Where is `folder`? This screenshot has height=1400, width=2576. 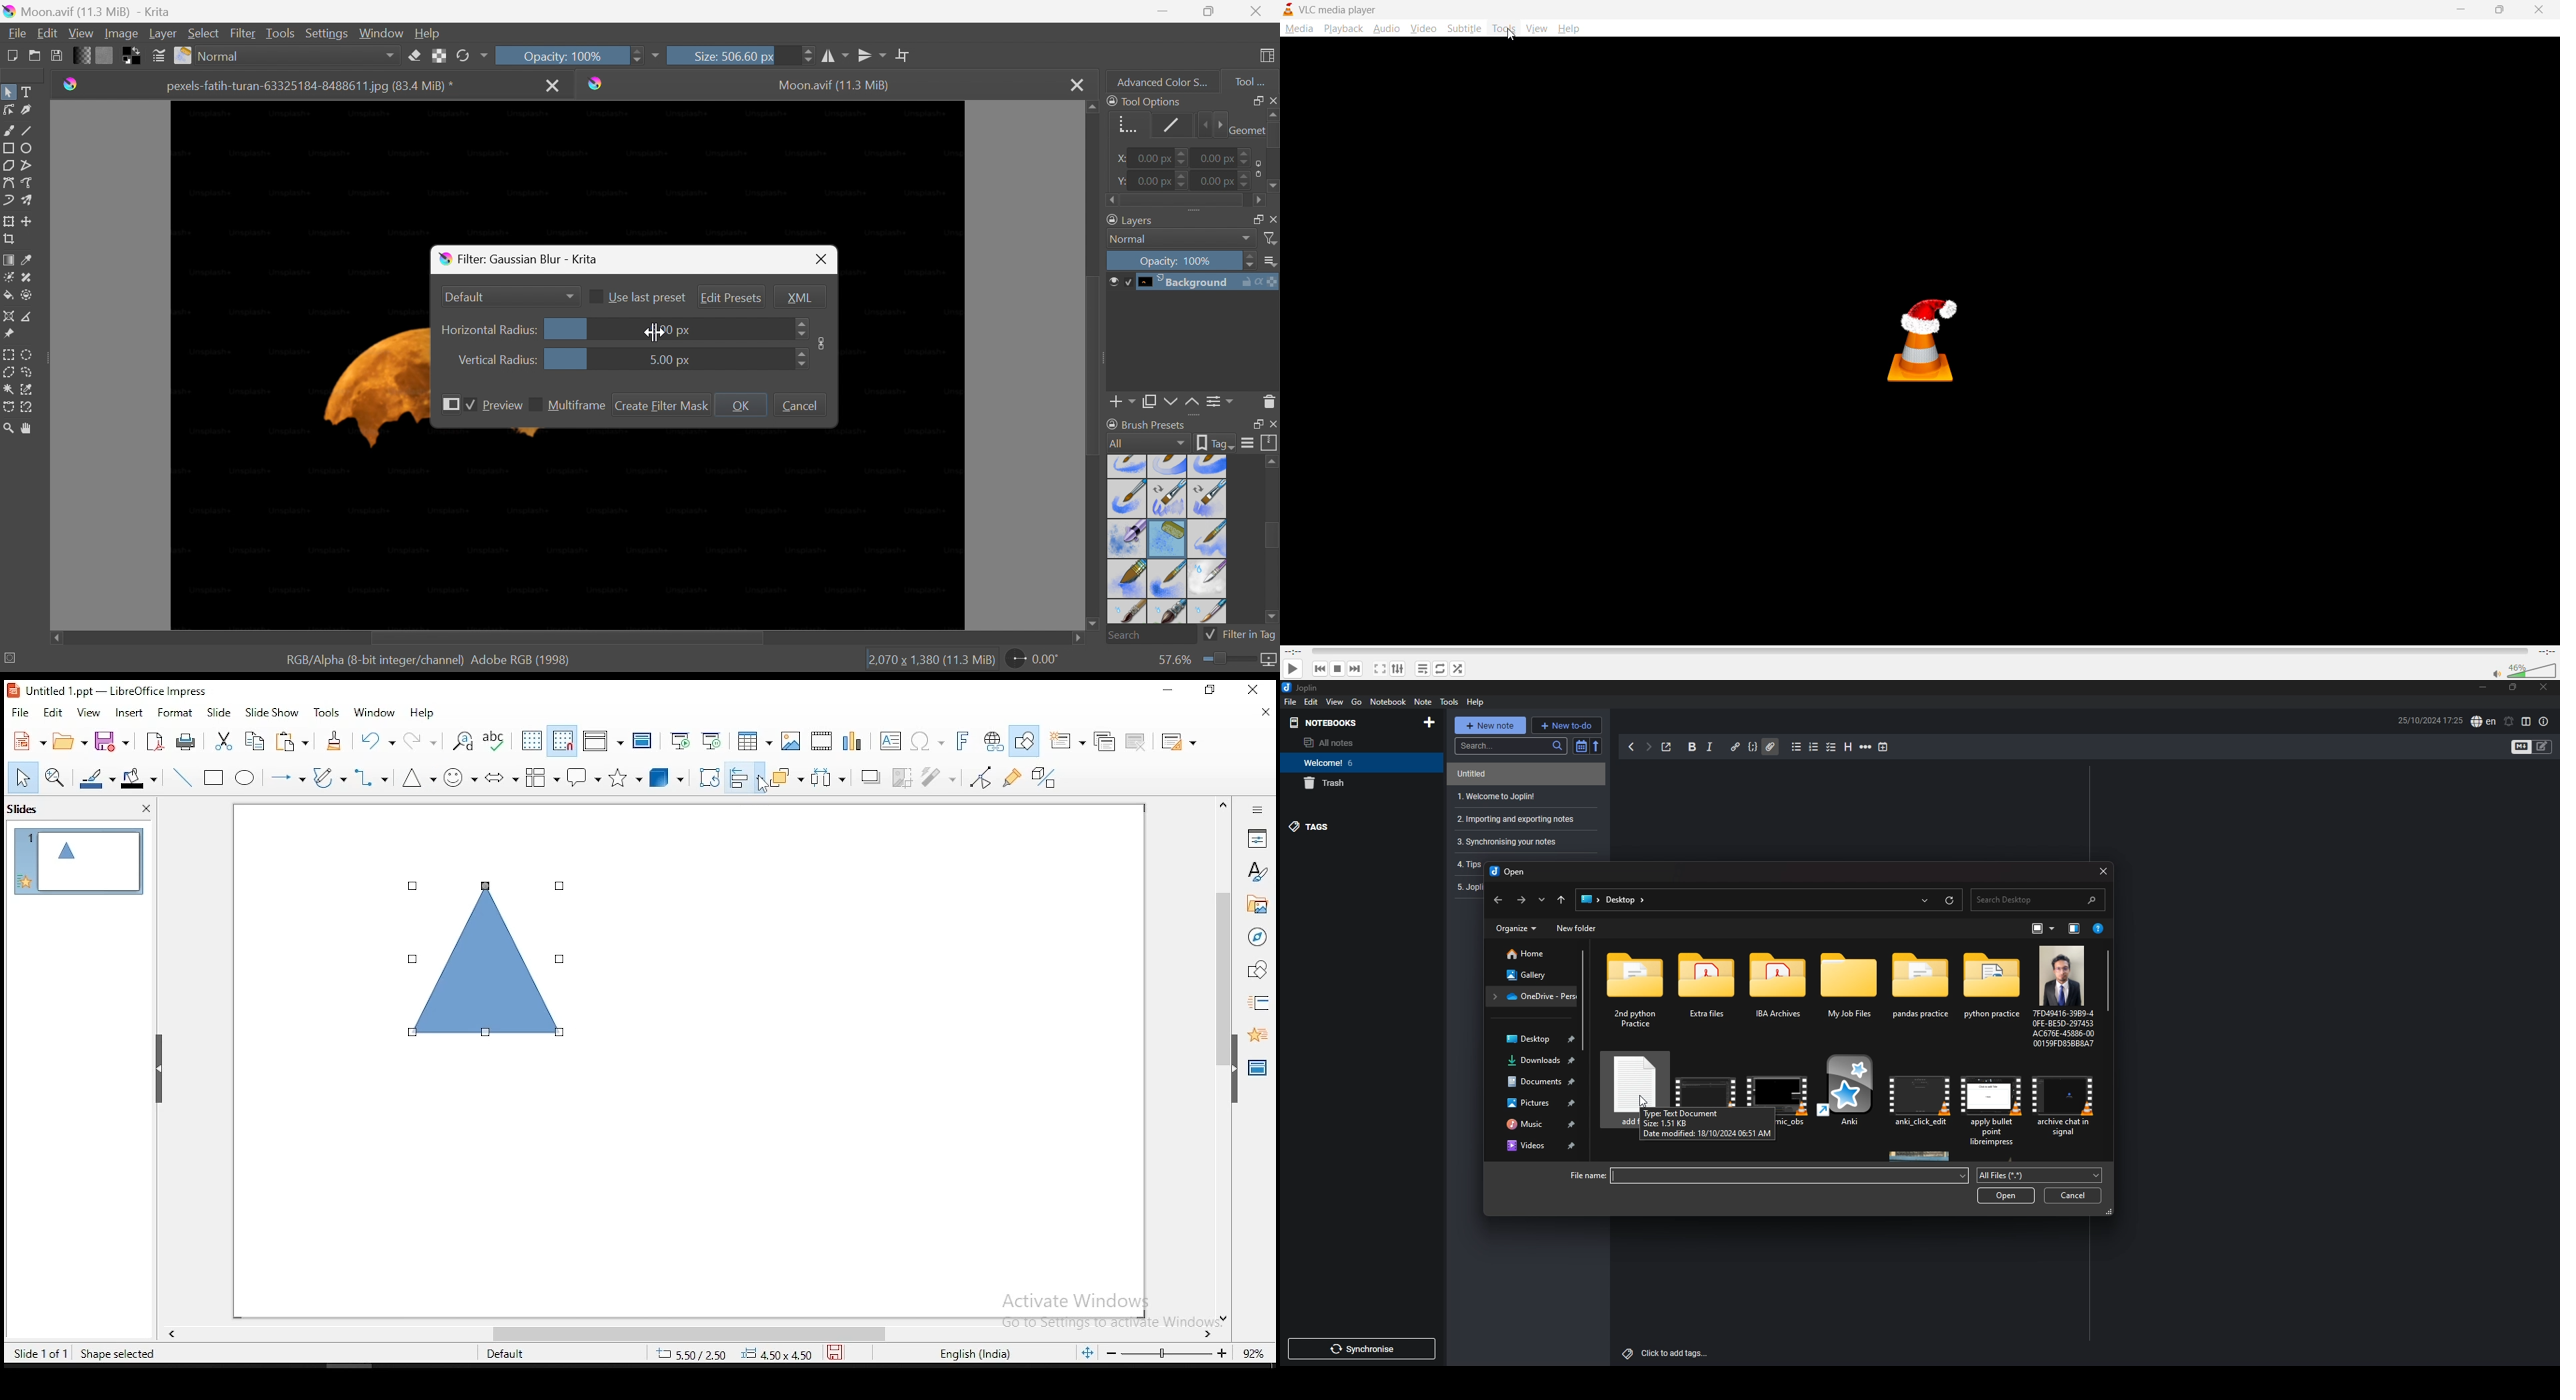 folder is located at coordinates (1711, 991).